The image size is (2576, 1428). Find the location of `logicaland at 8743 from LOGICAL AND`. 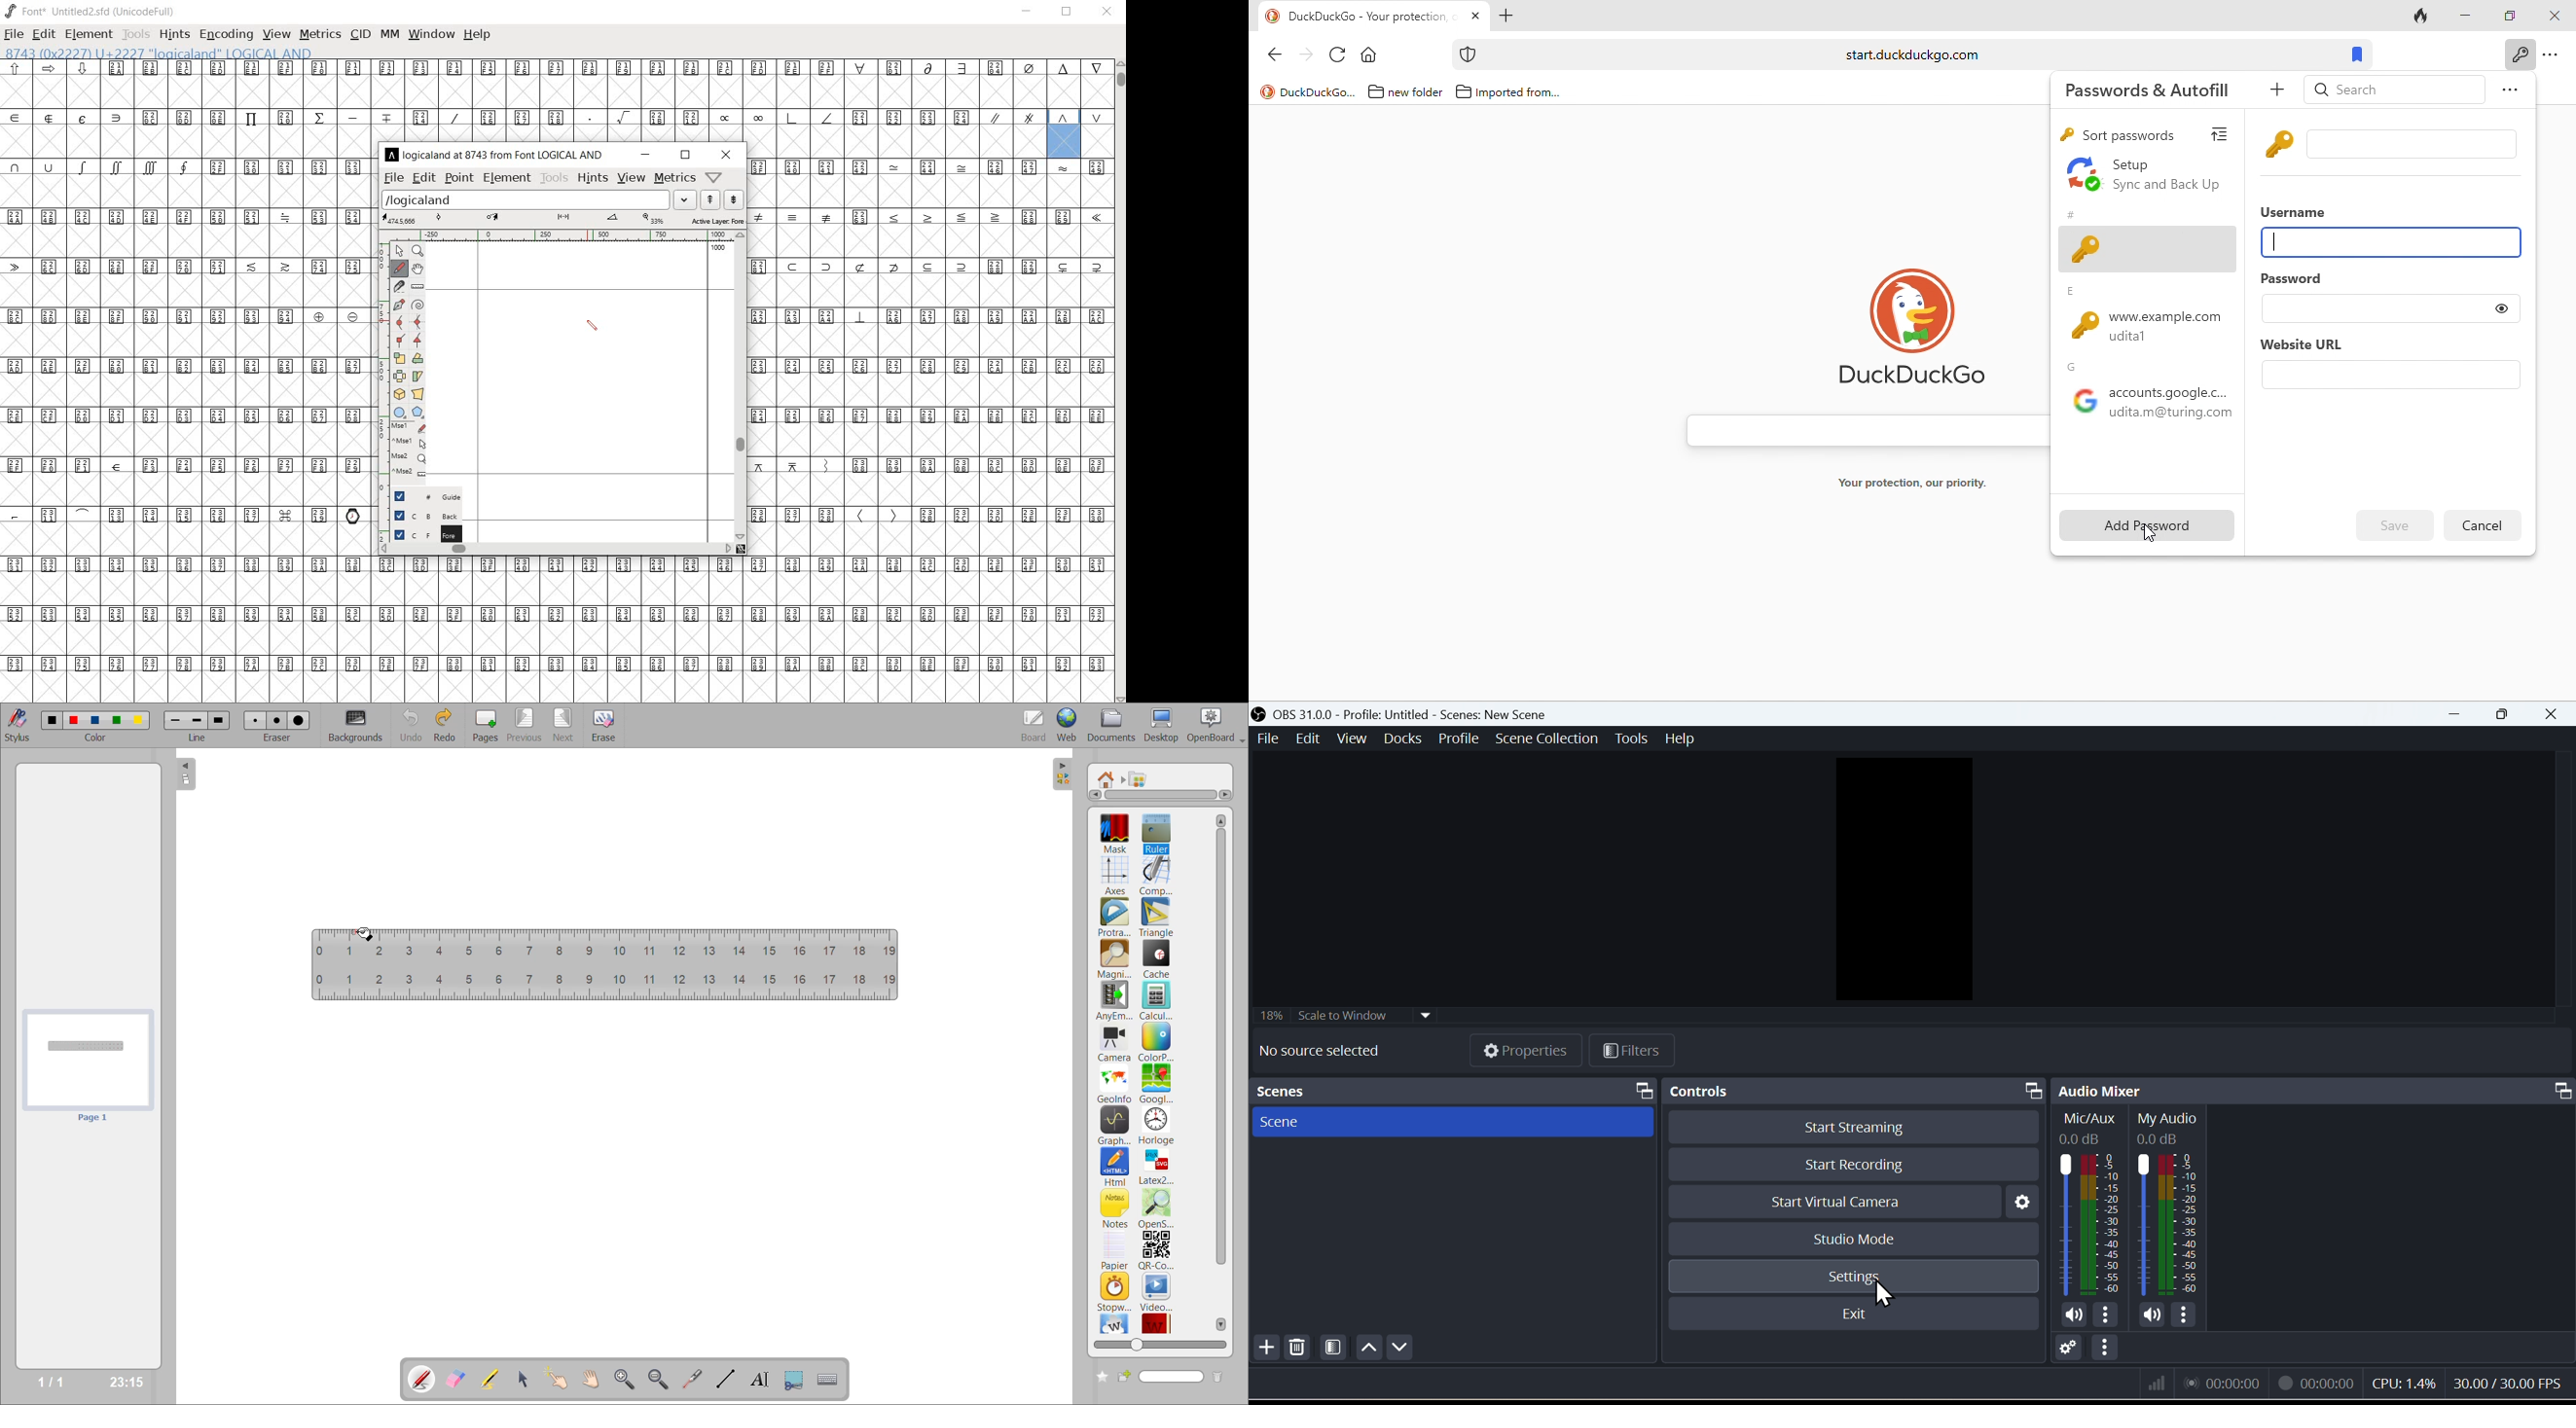

logicaland at 8743 from LOGICAL AND is located at coordinates (498, 154).